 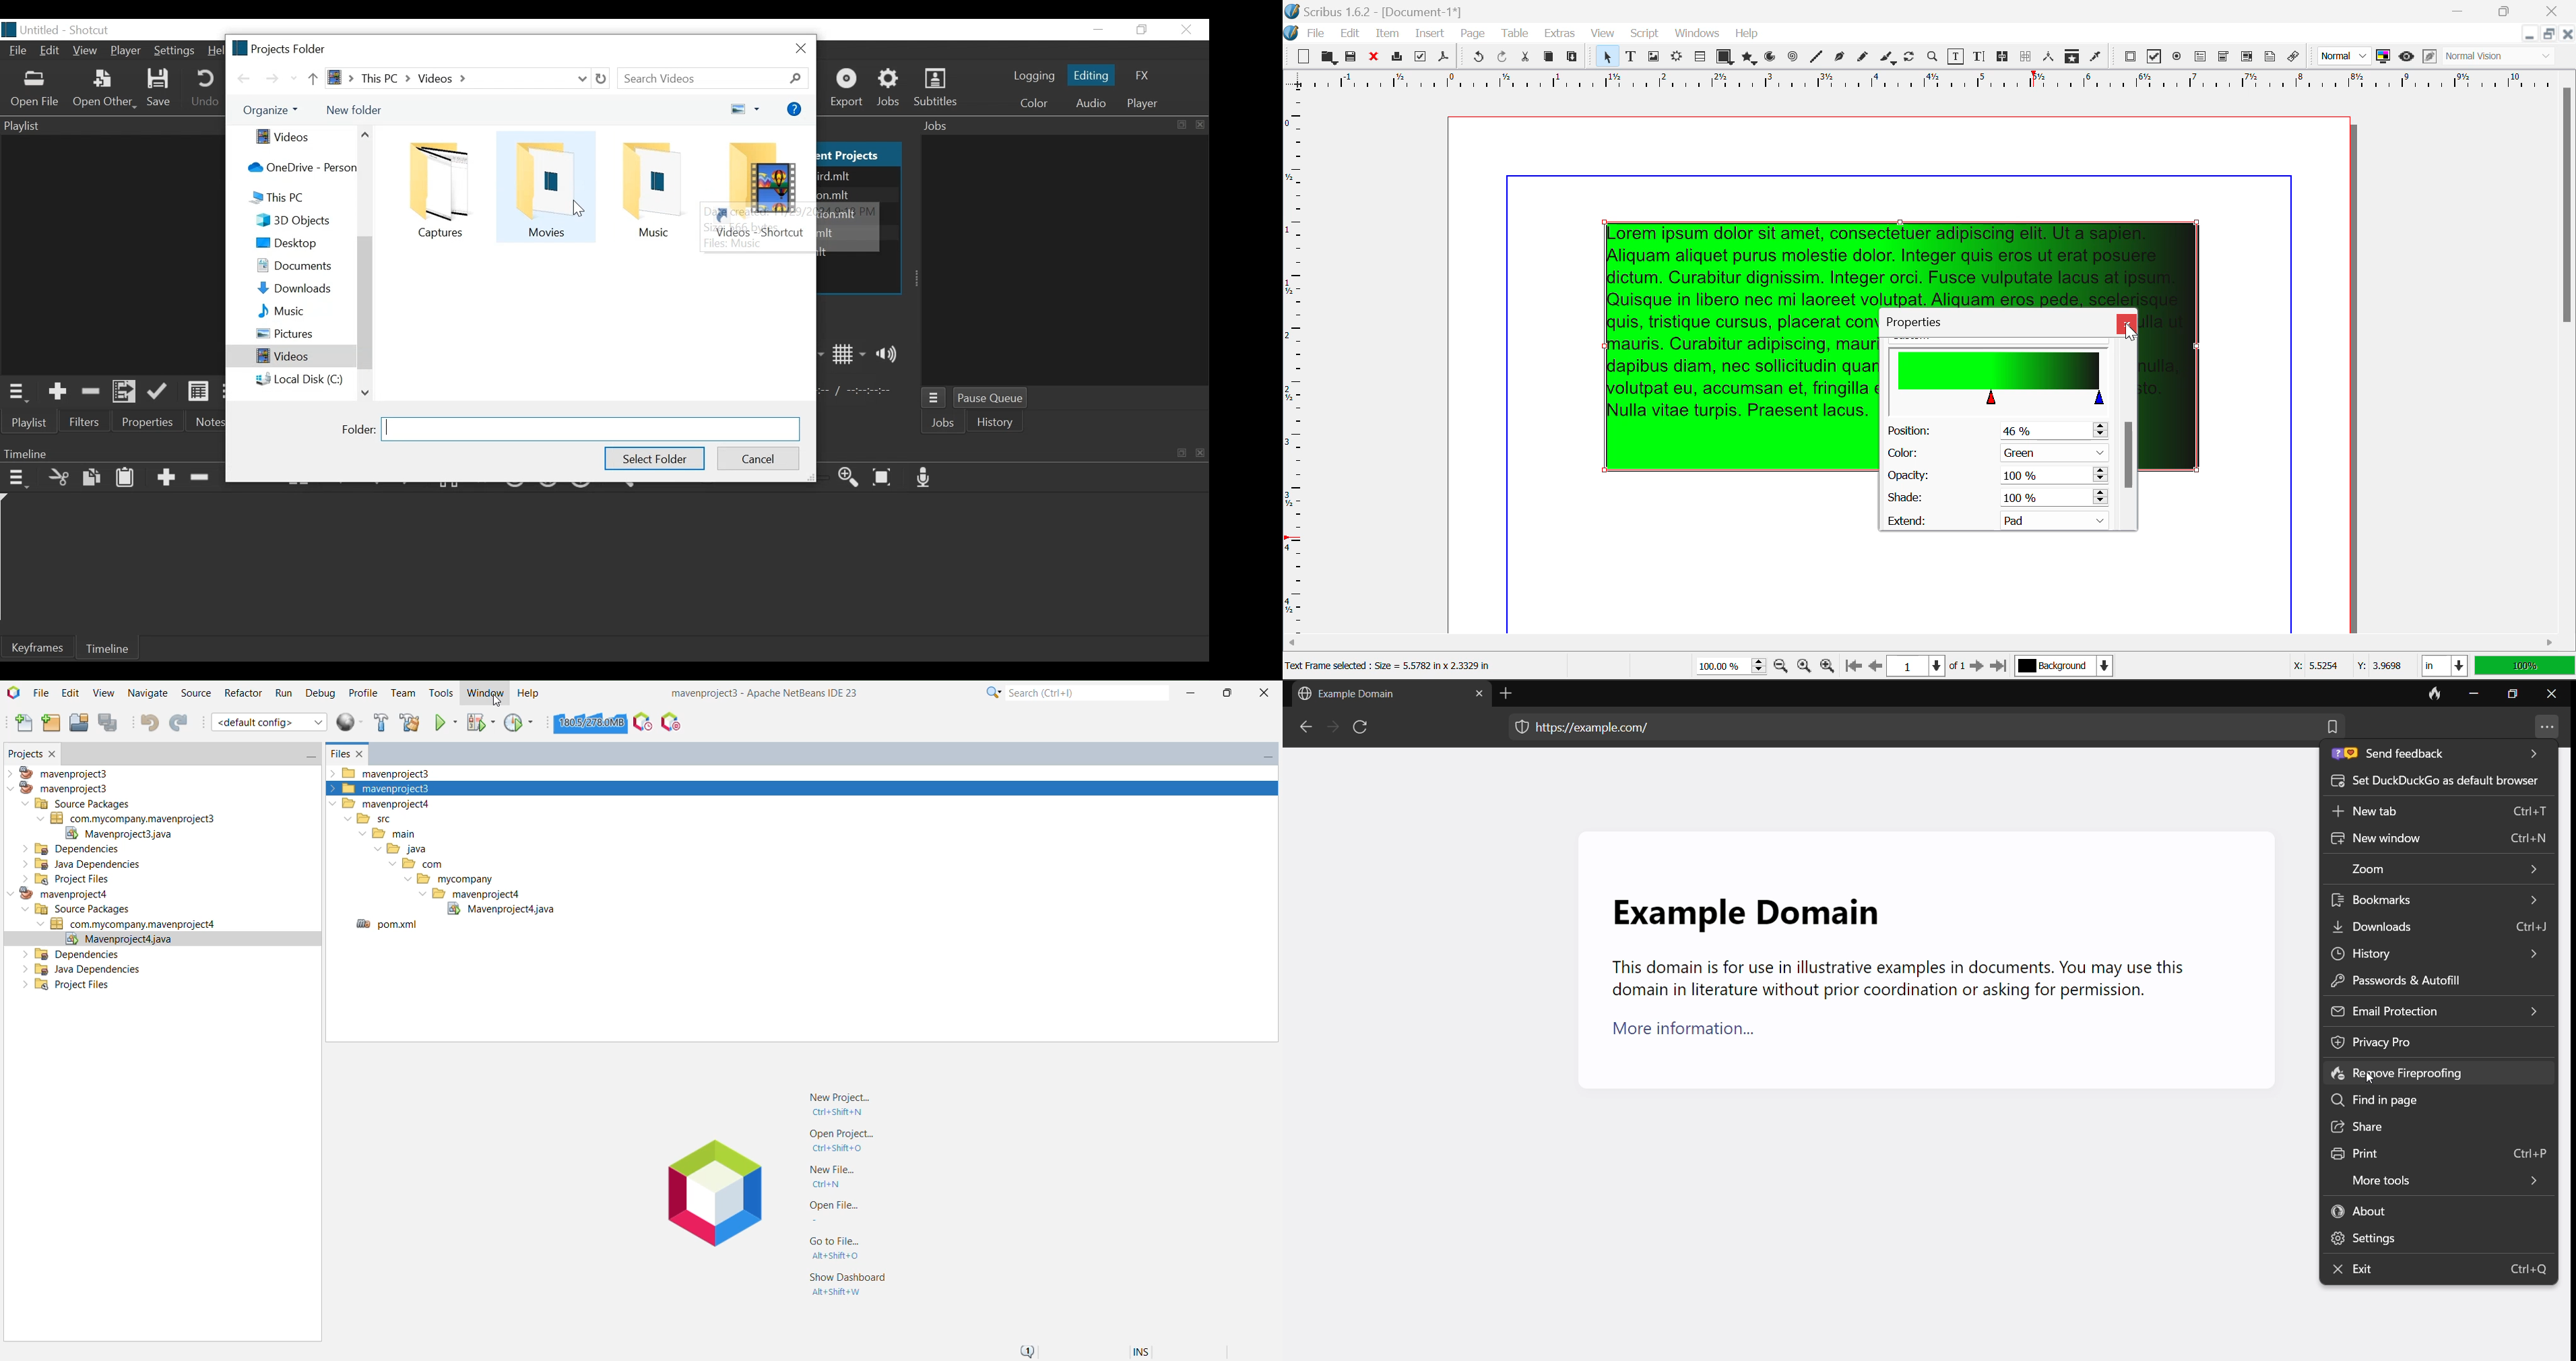 What do you see at coordinates (1852, 667) in the screenshot?
I see `First Page` at bounding box center [1852, 667].